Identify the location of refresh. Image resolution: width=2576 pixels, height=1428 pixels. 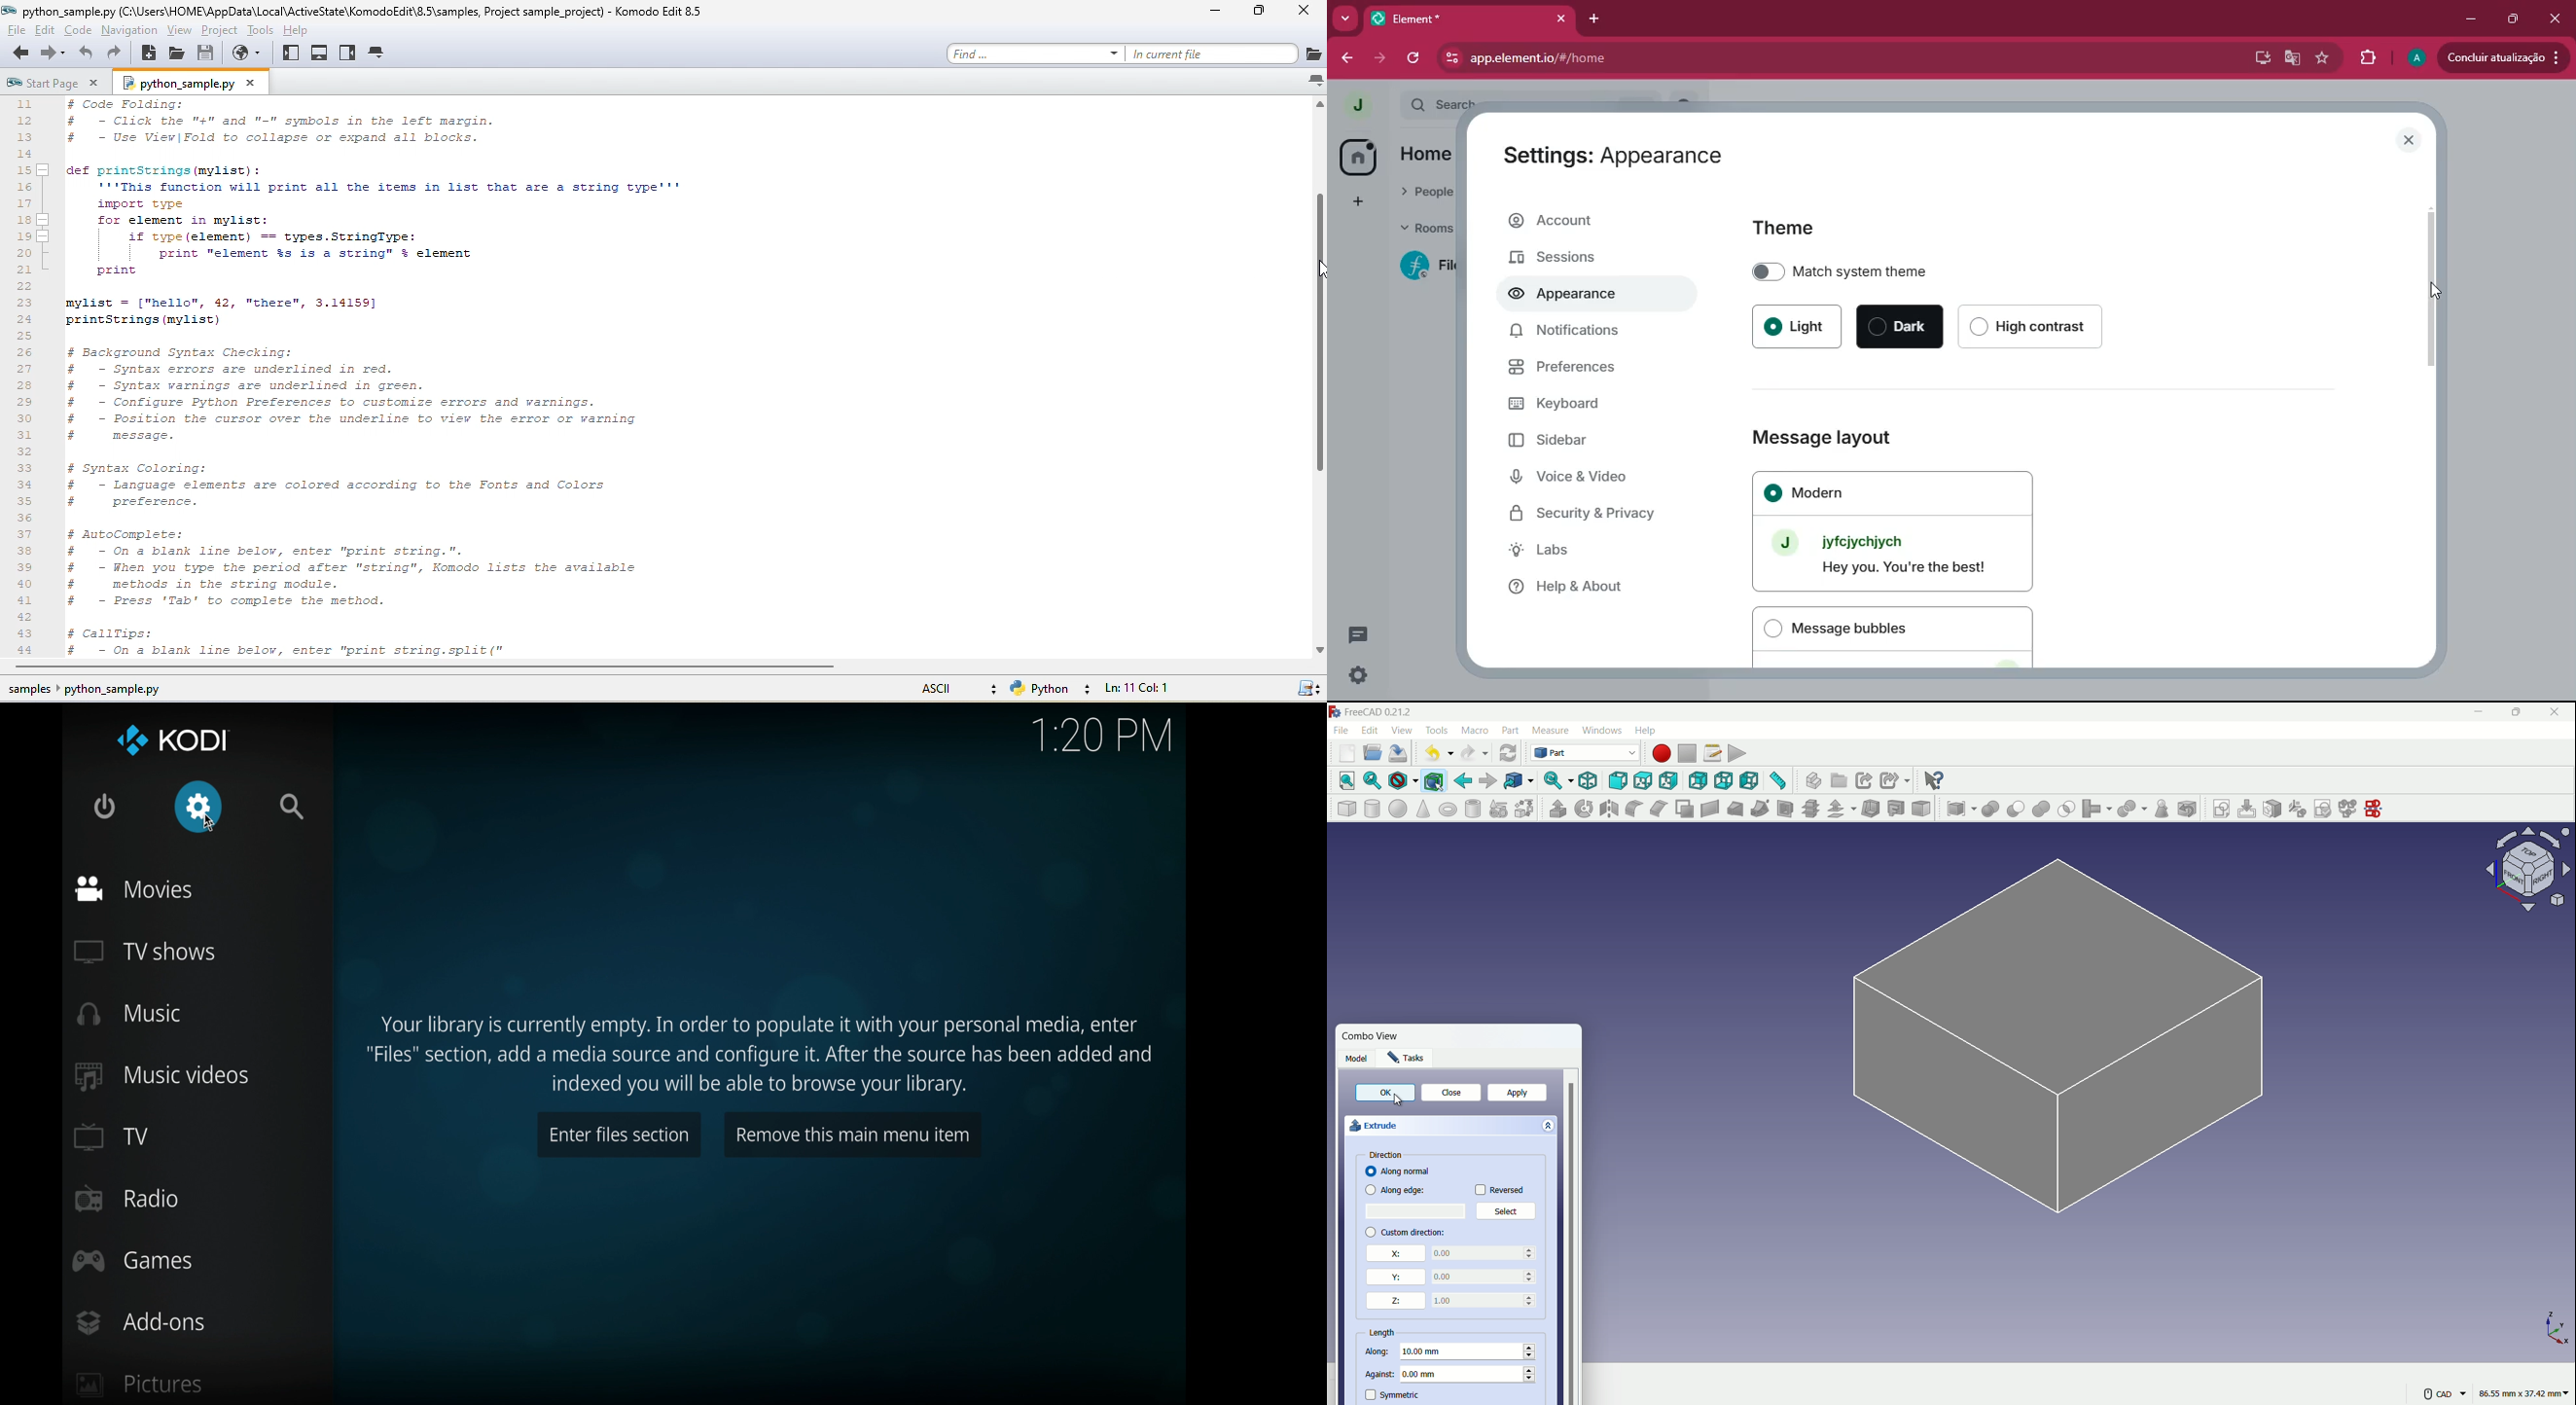
(1412, 59).